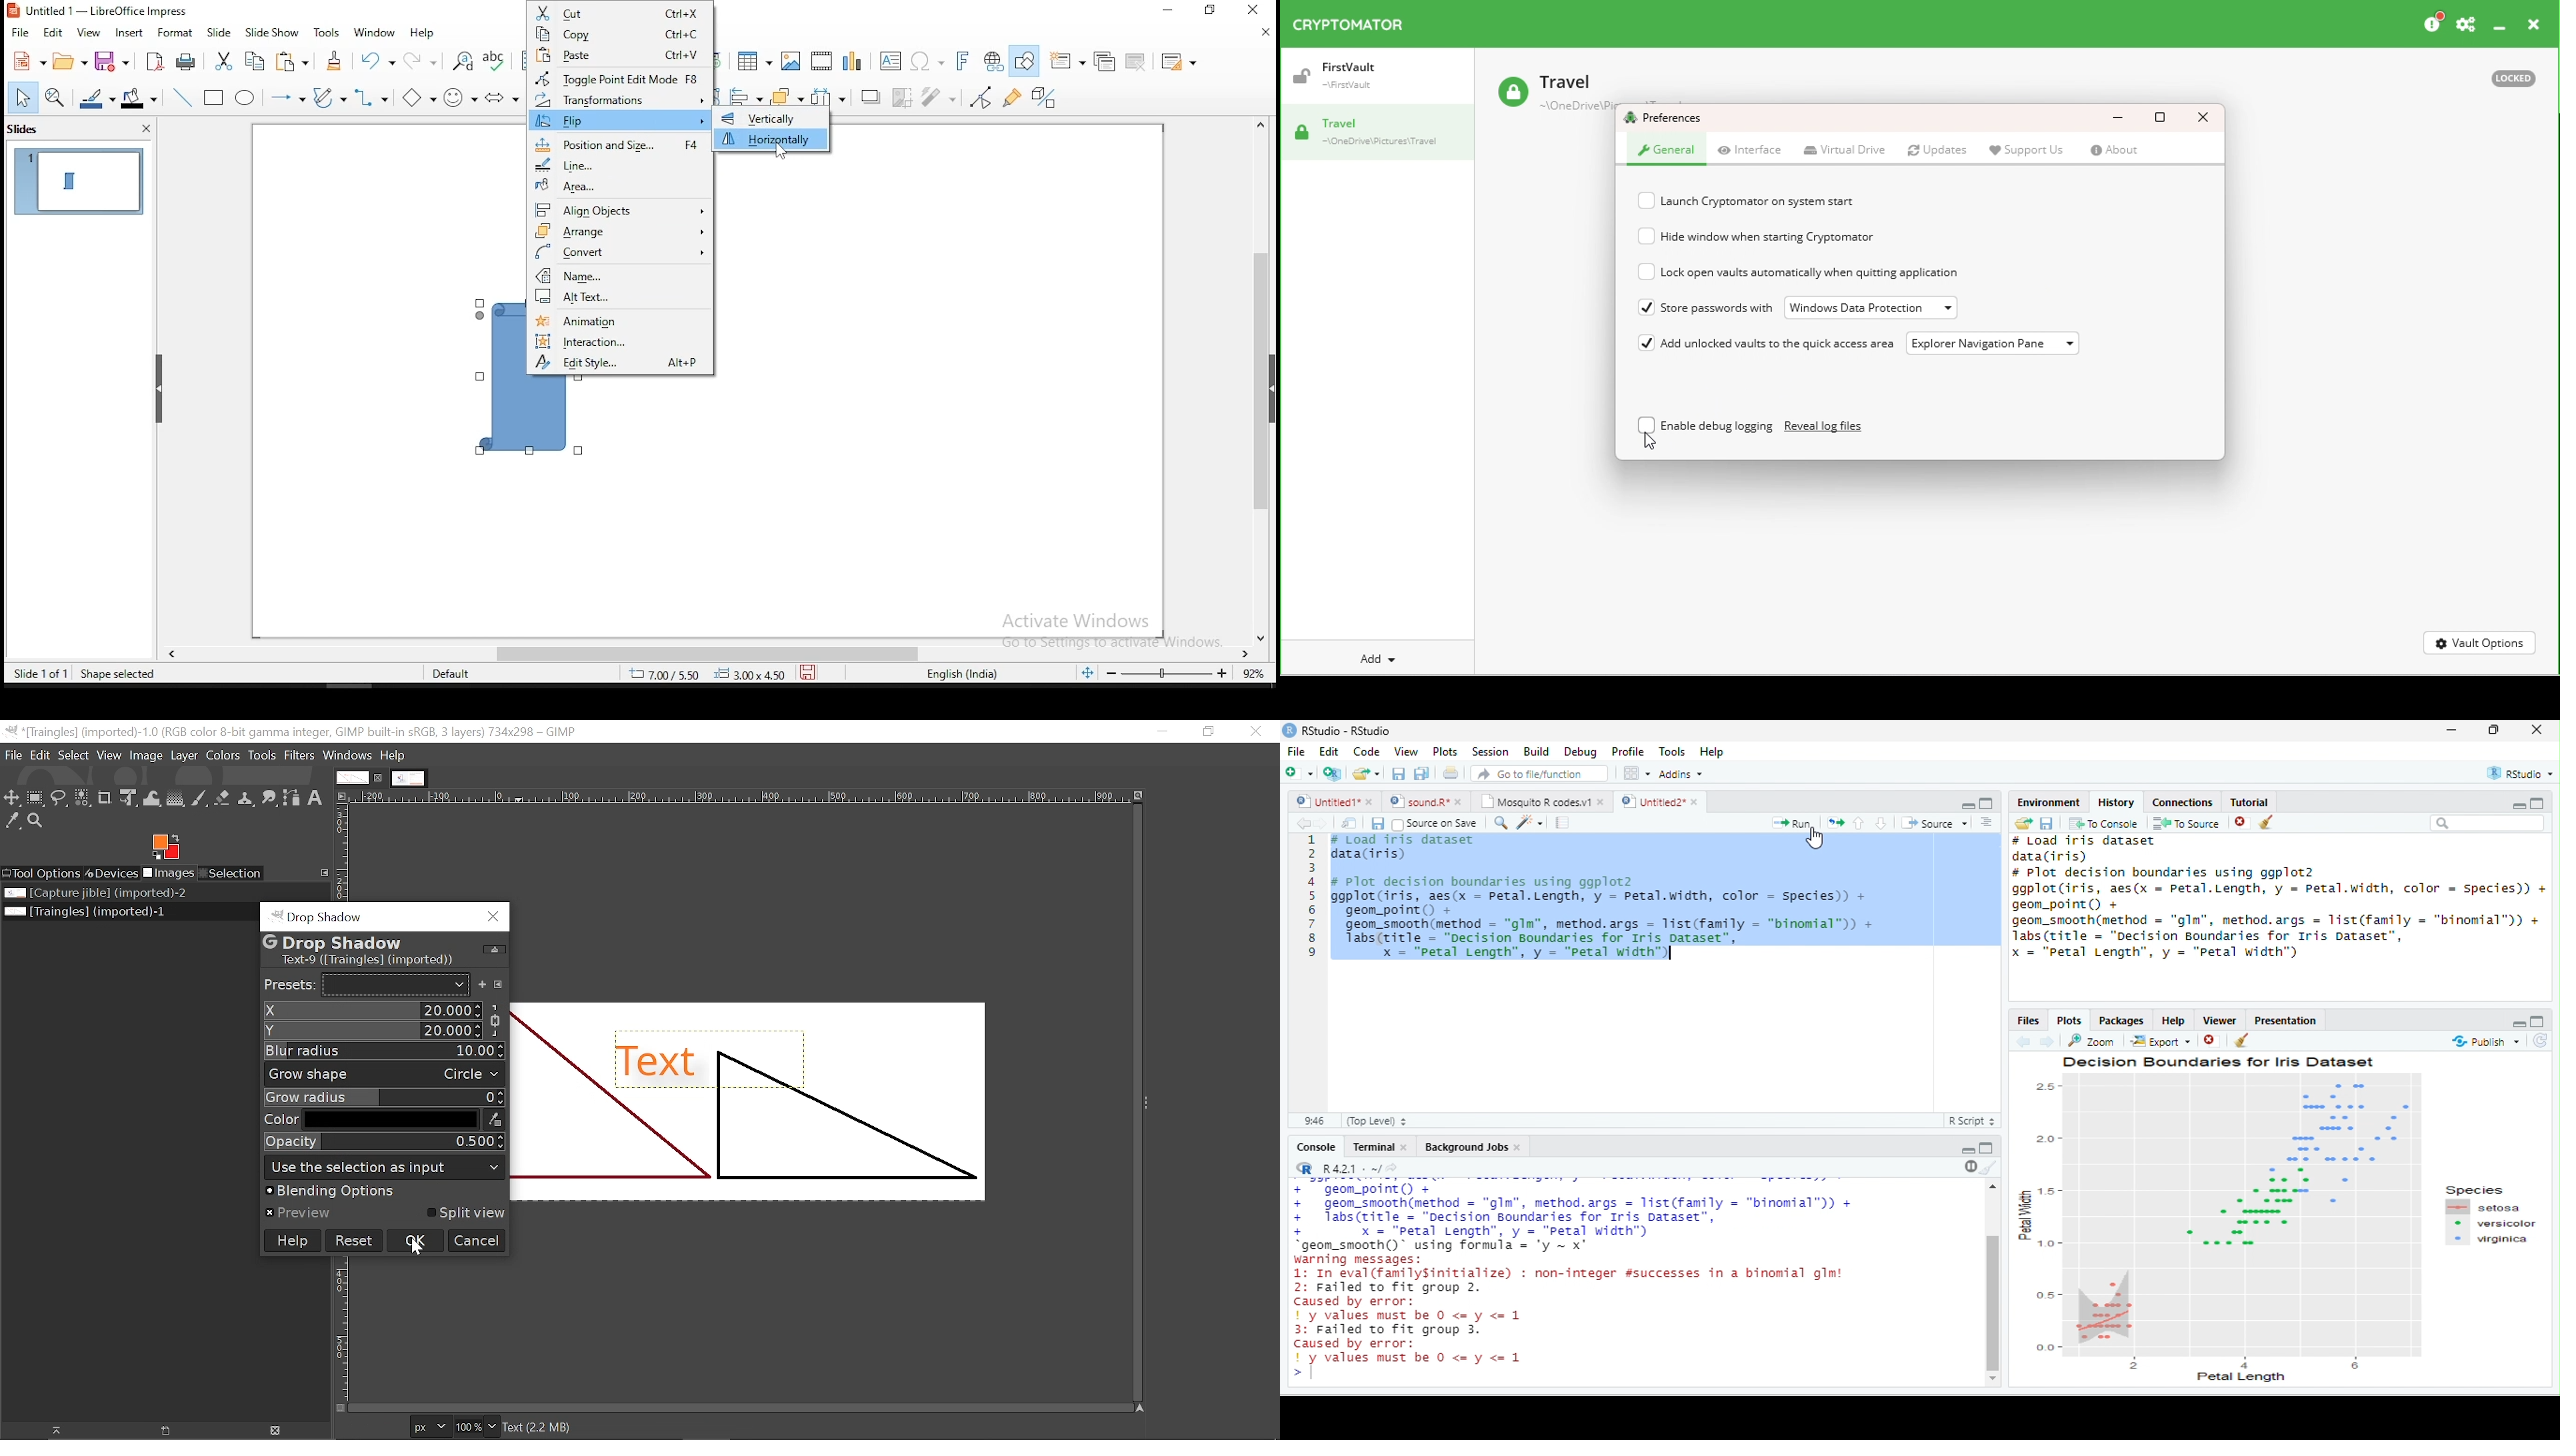 The height and width of the screenshot is (1456, 2576). Describe the element at coordinates (1303, 824) in the screenshot. I see `back` at that location.